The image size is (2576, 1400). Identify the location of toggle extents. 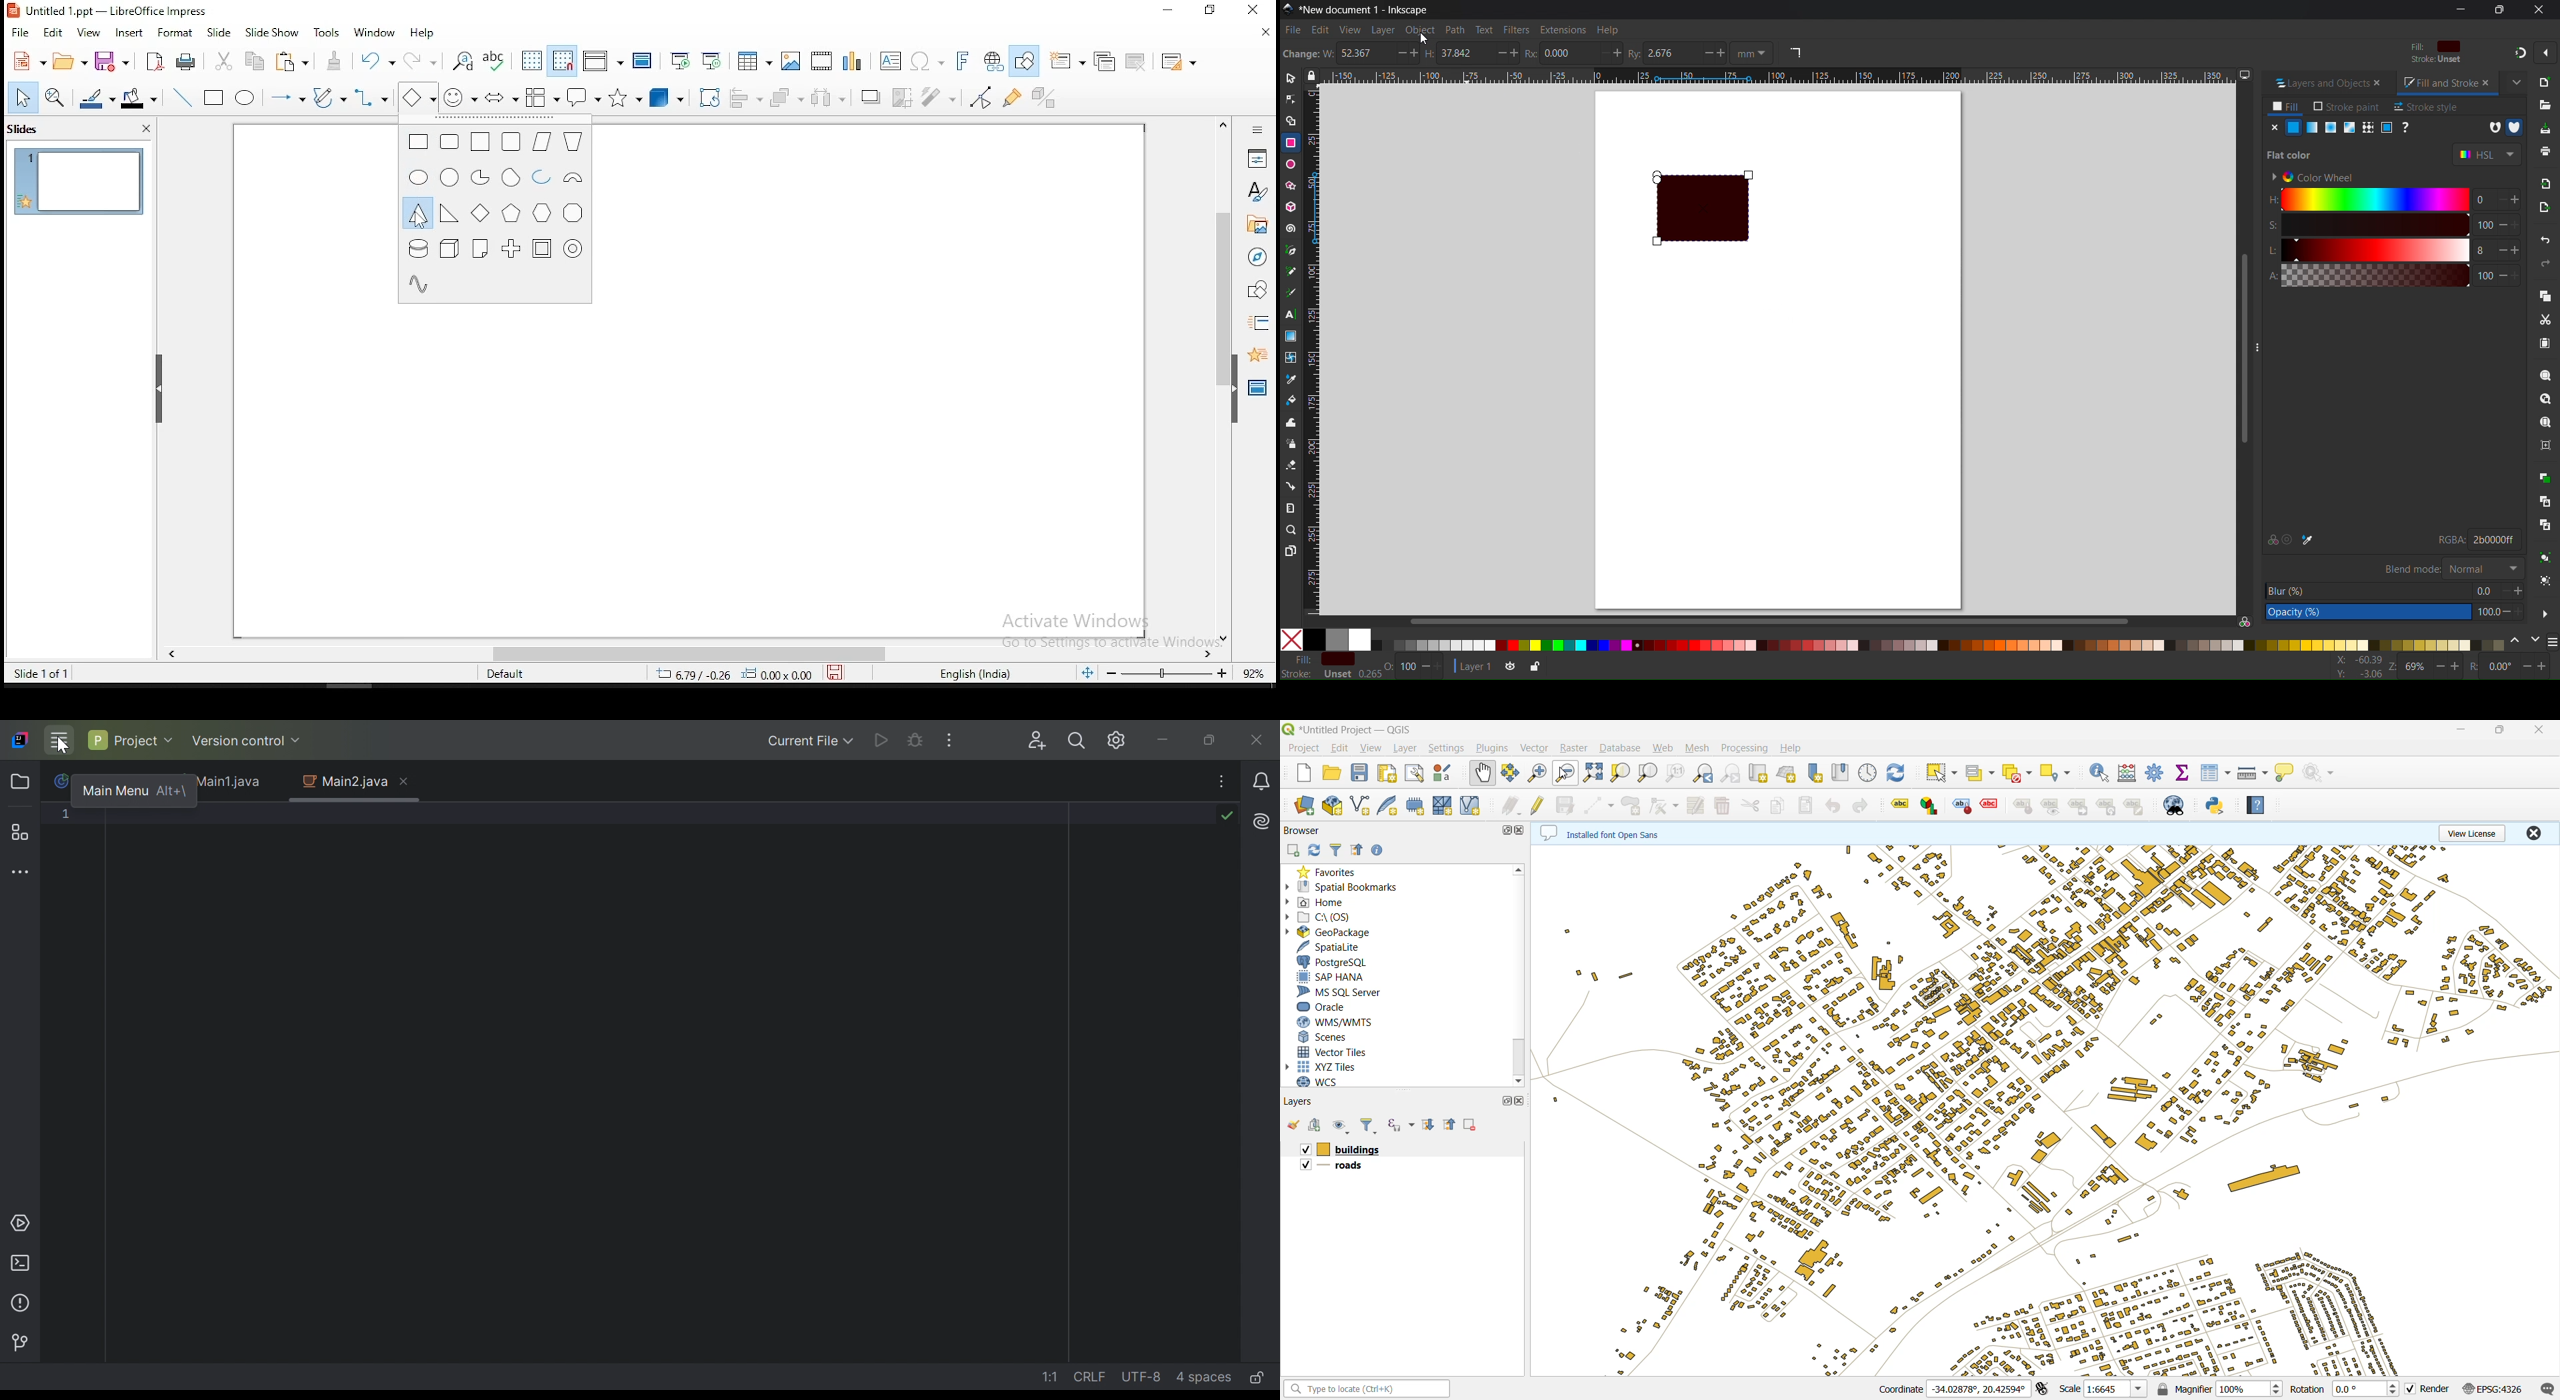
(2043, 1389).